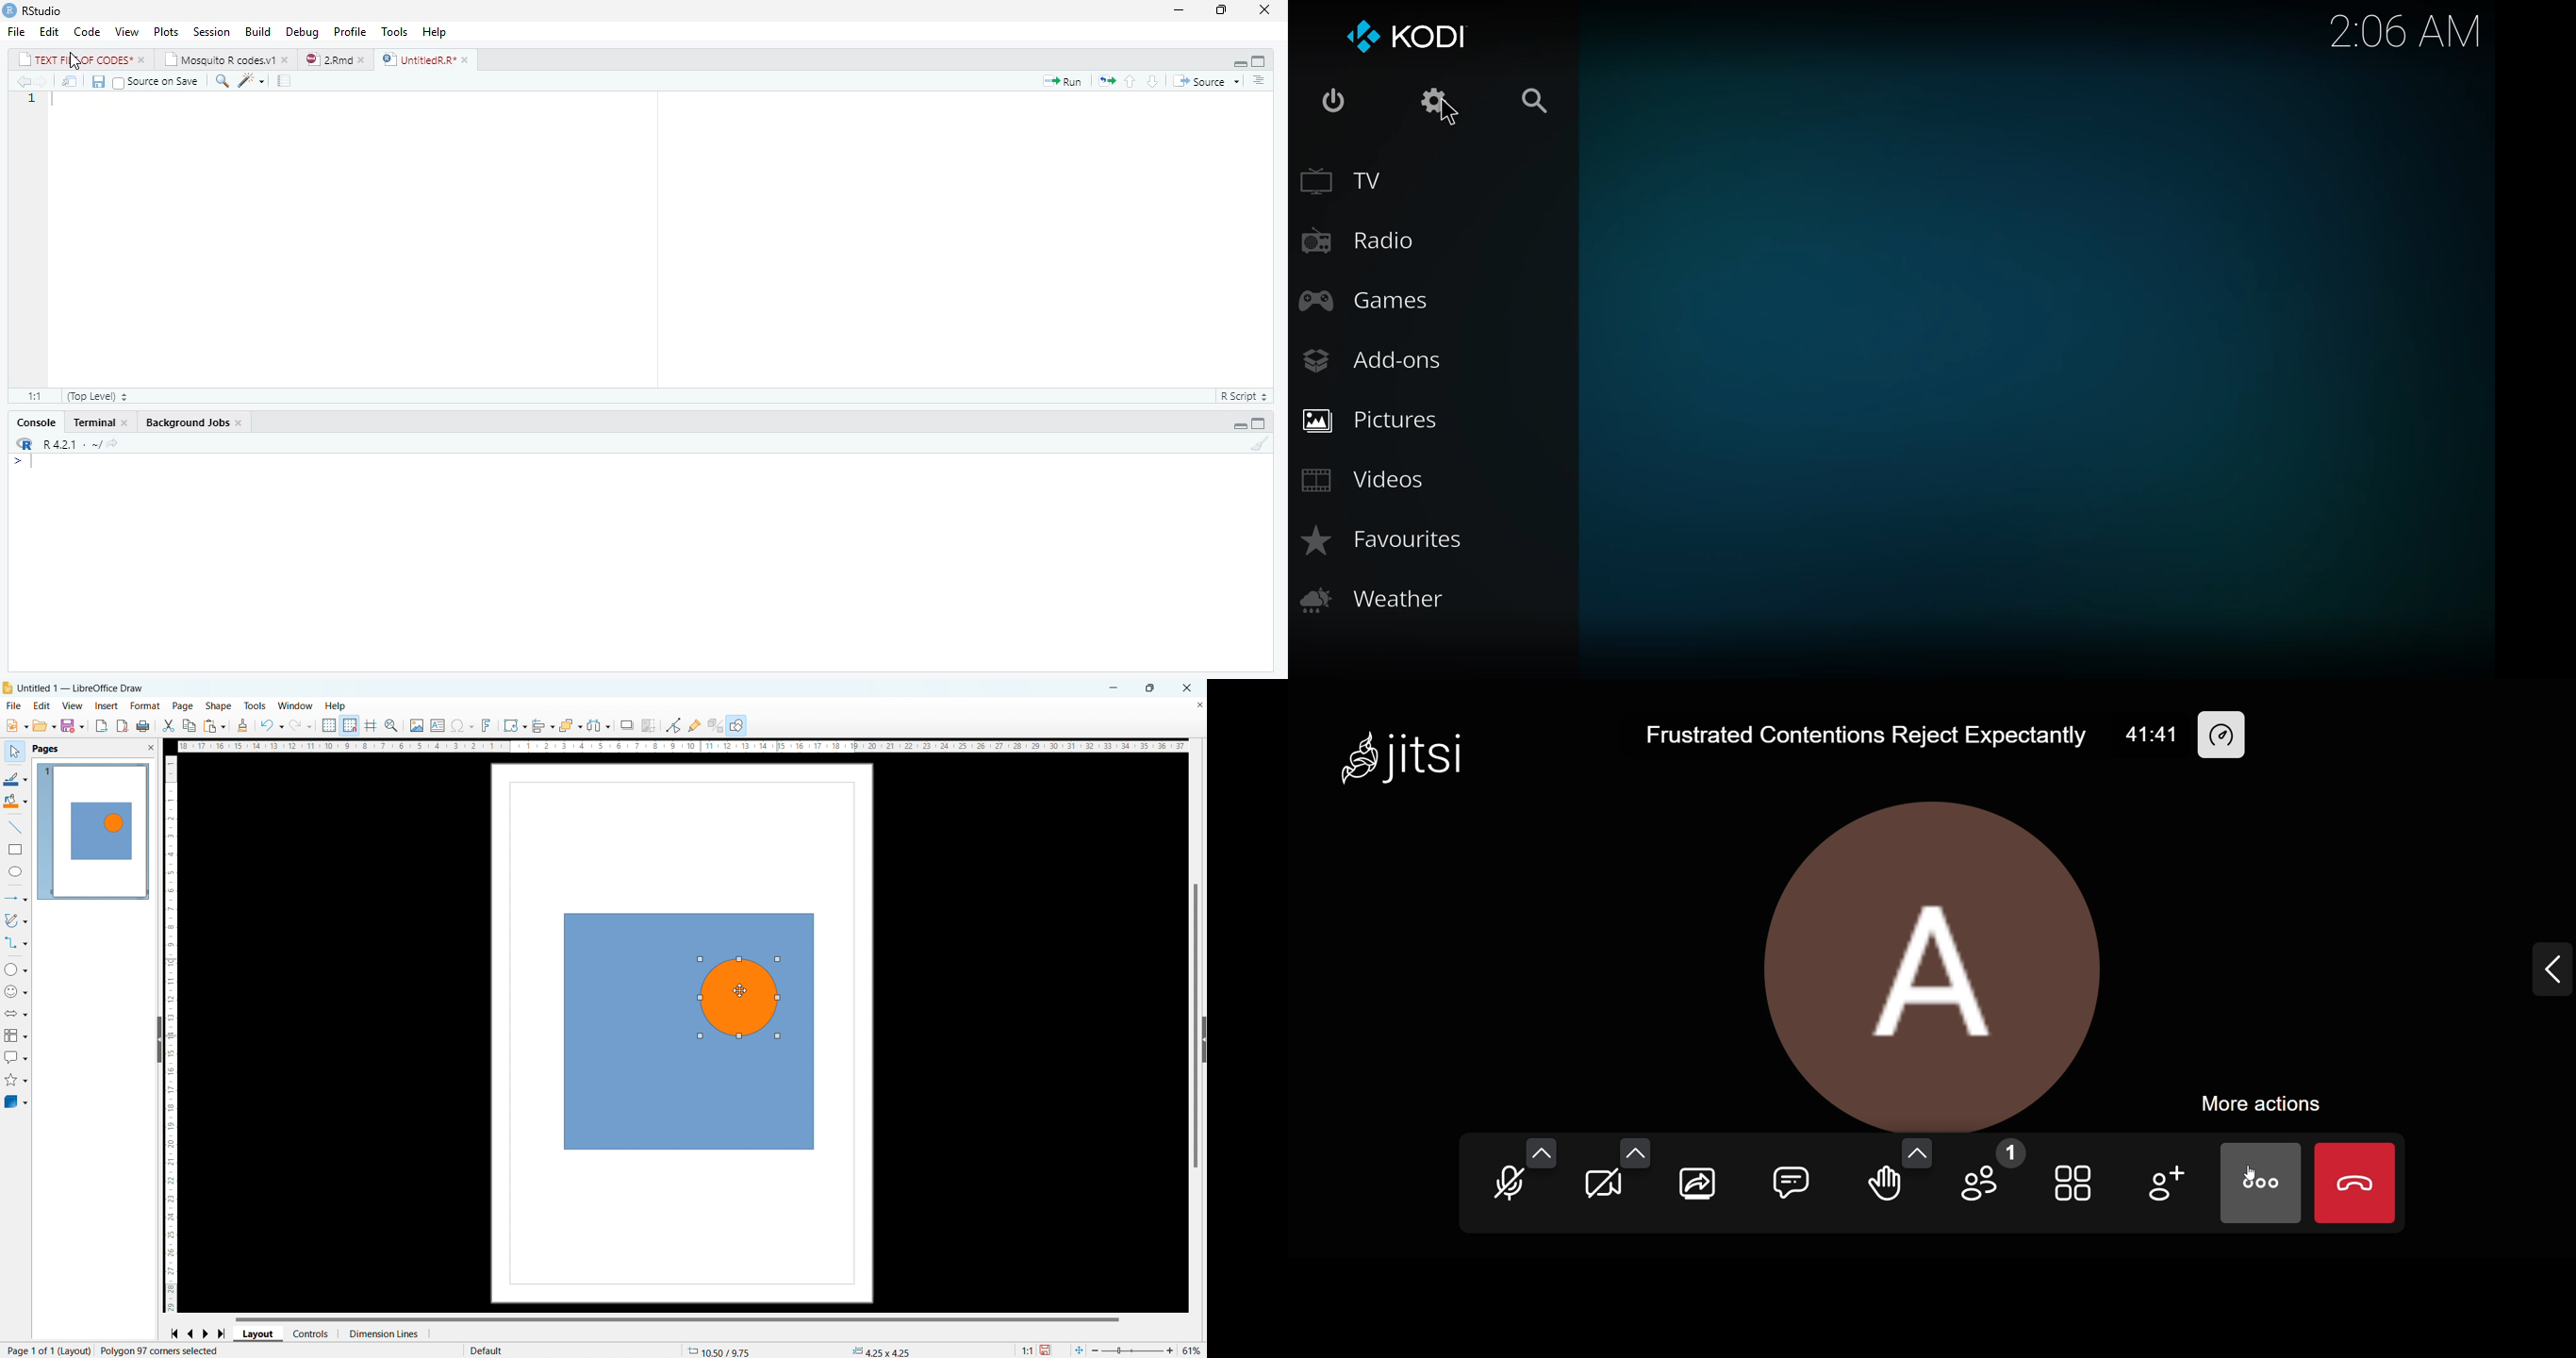  Describe the element at coordinates (1195, 1026) in the screenshot. I see `vertical scrollbar` at that location.